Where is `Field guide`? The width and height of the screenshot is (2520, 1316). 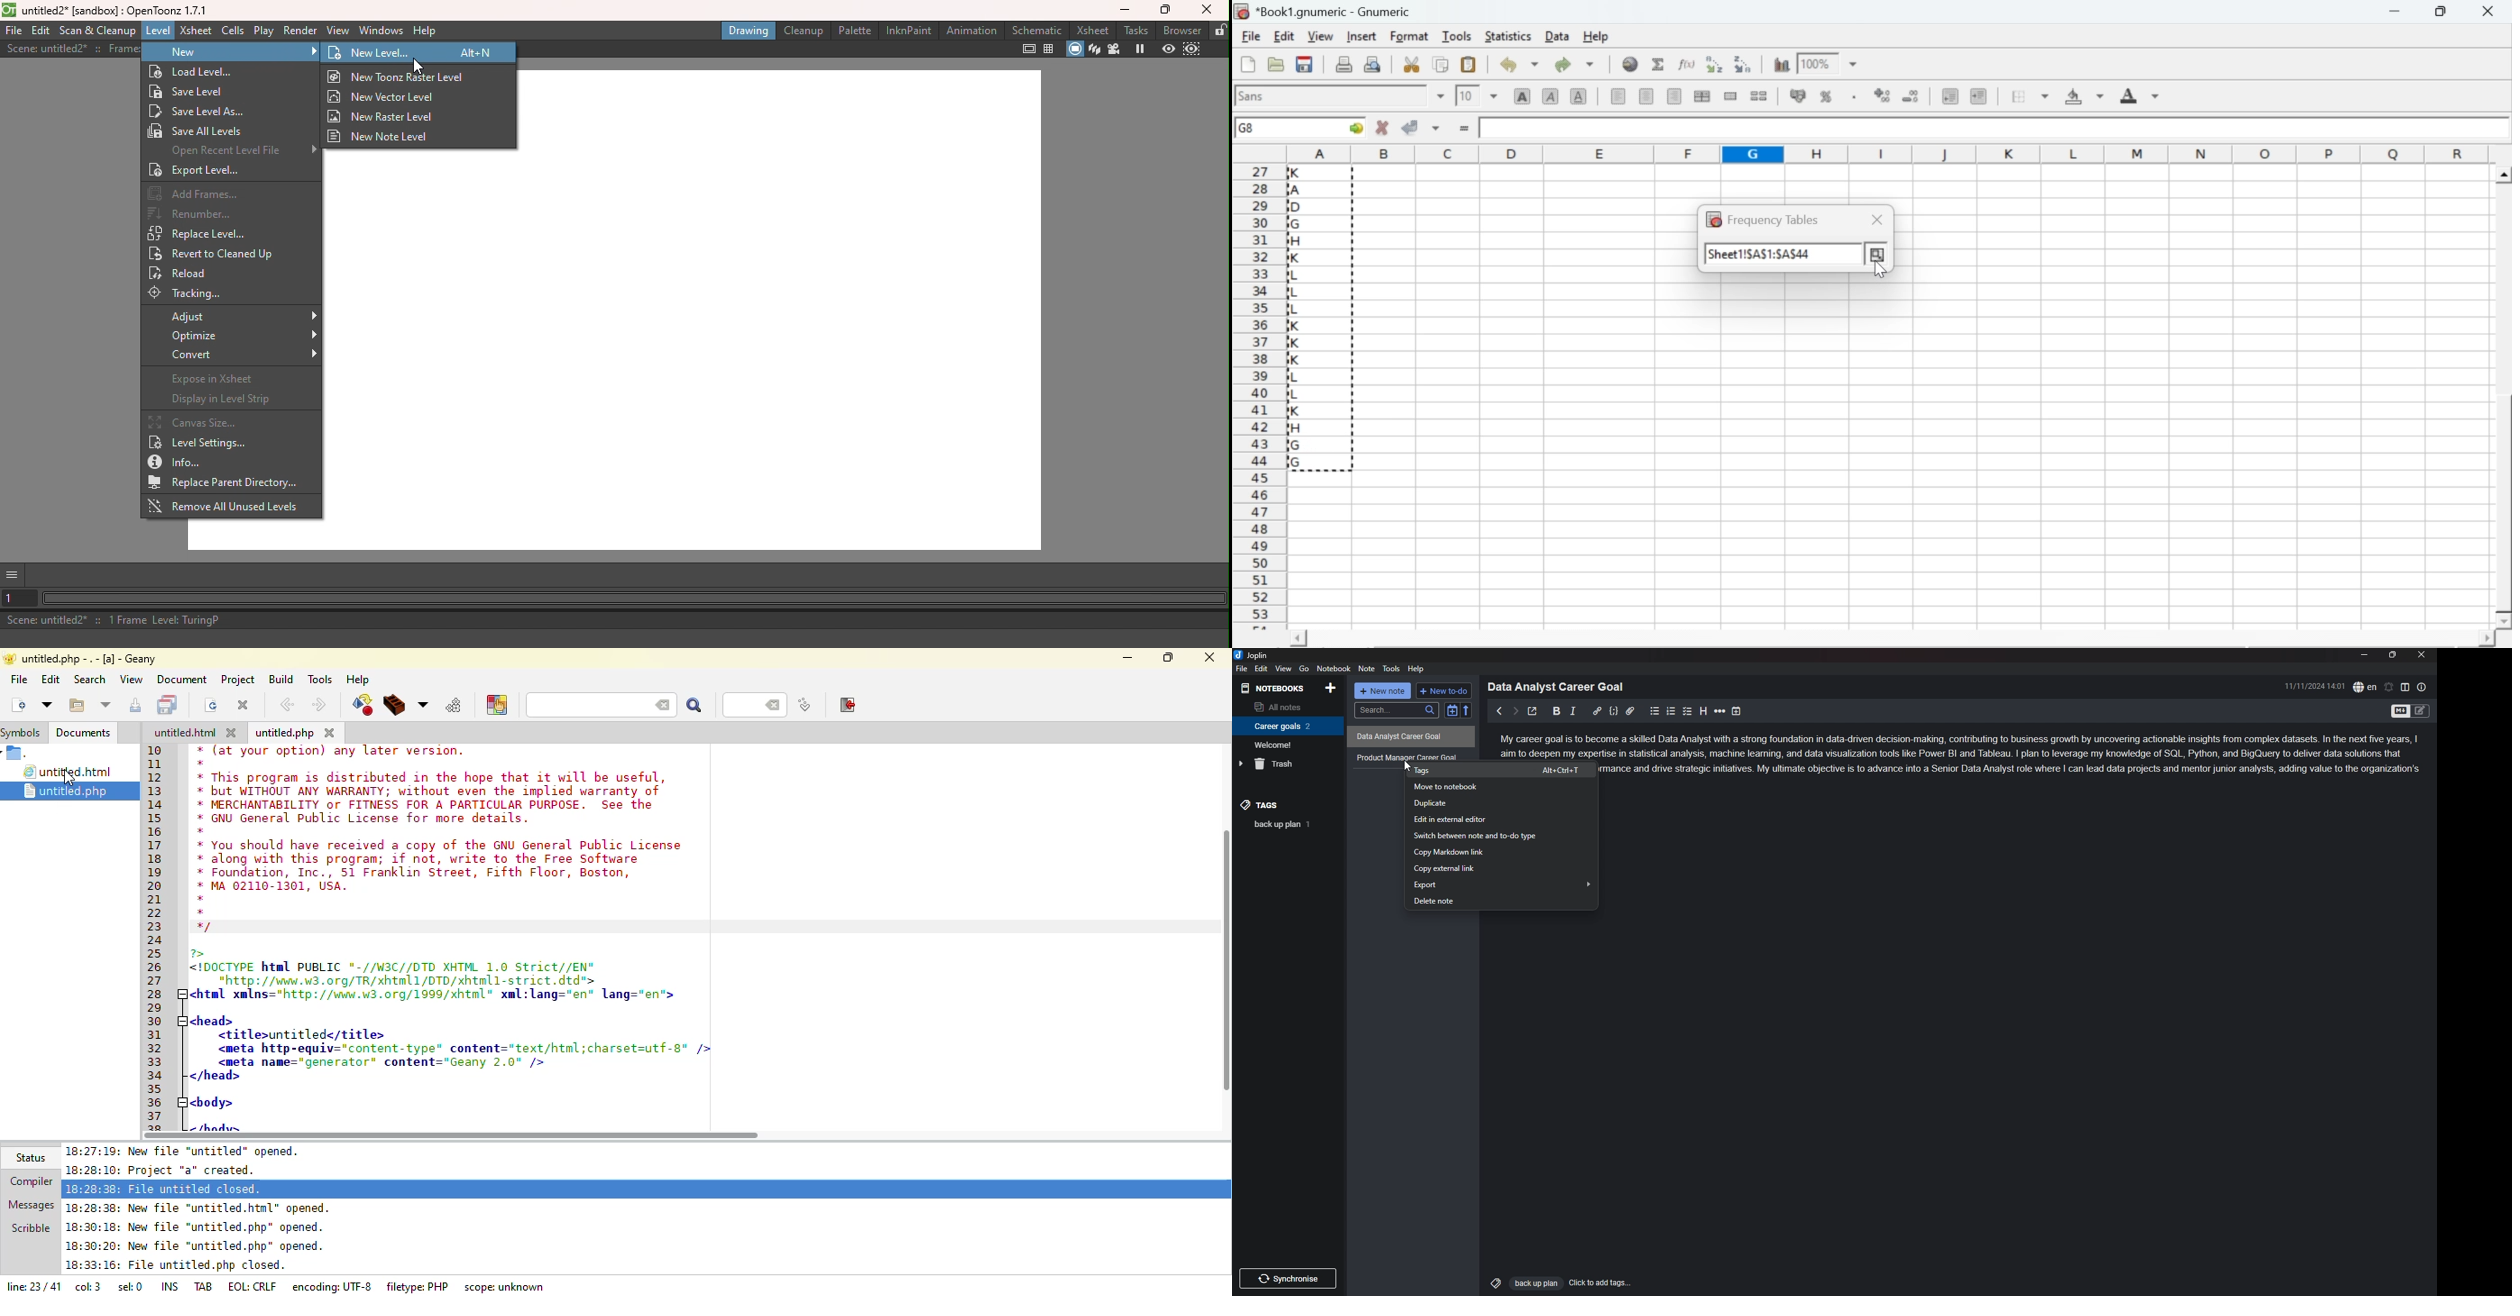 Field guide is located at coordinates (1051, 50).